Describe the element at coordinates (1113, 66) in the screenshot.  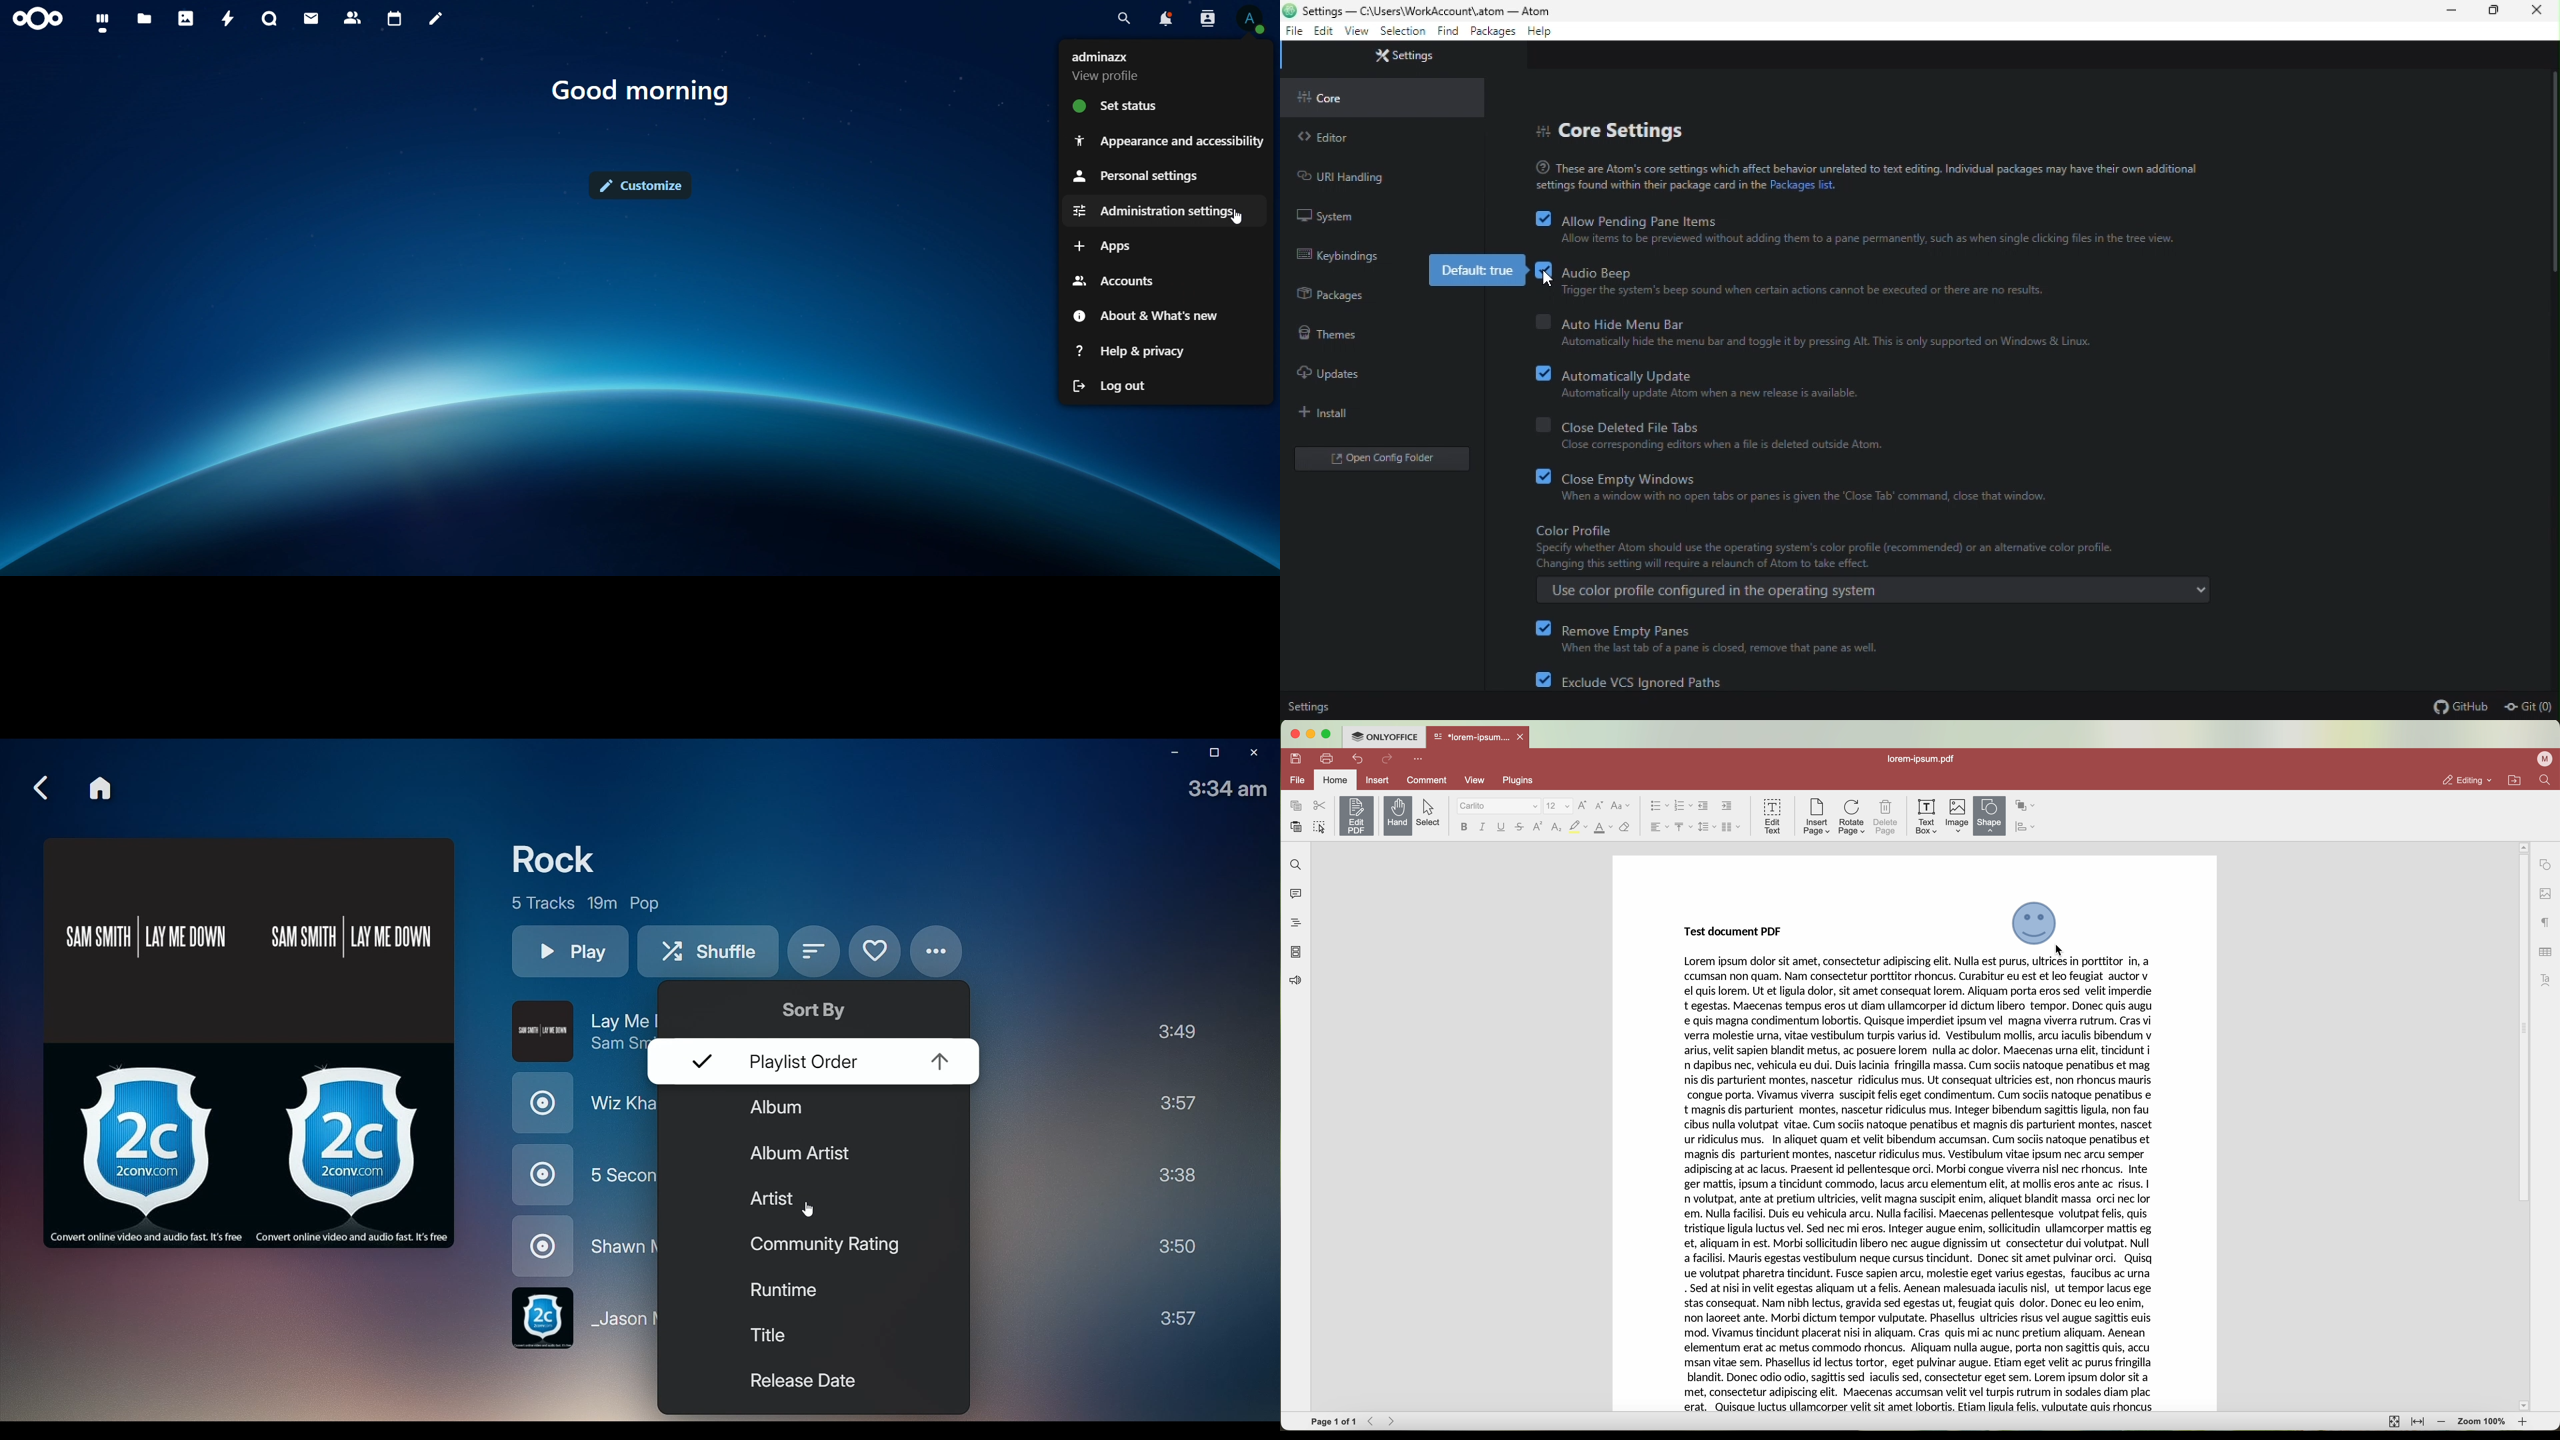
I see `view profile` at that location.